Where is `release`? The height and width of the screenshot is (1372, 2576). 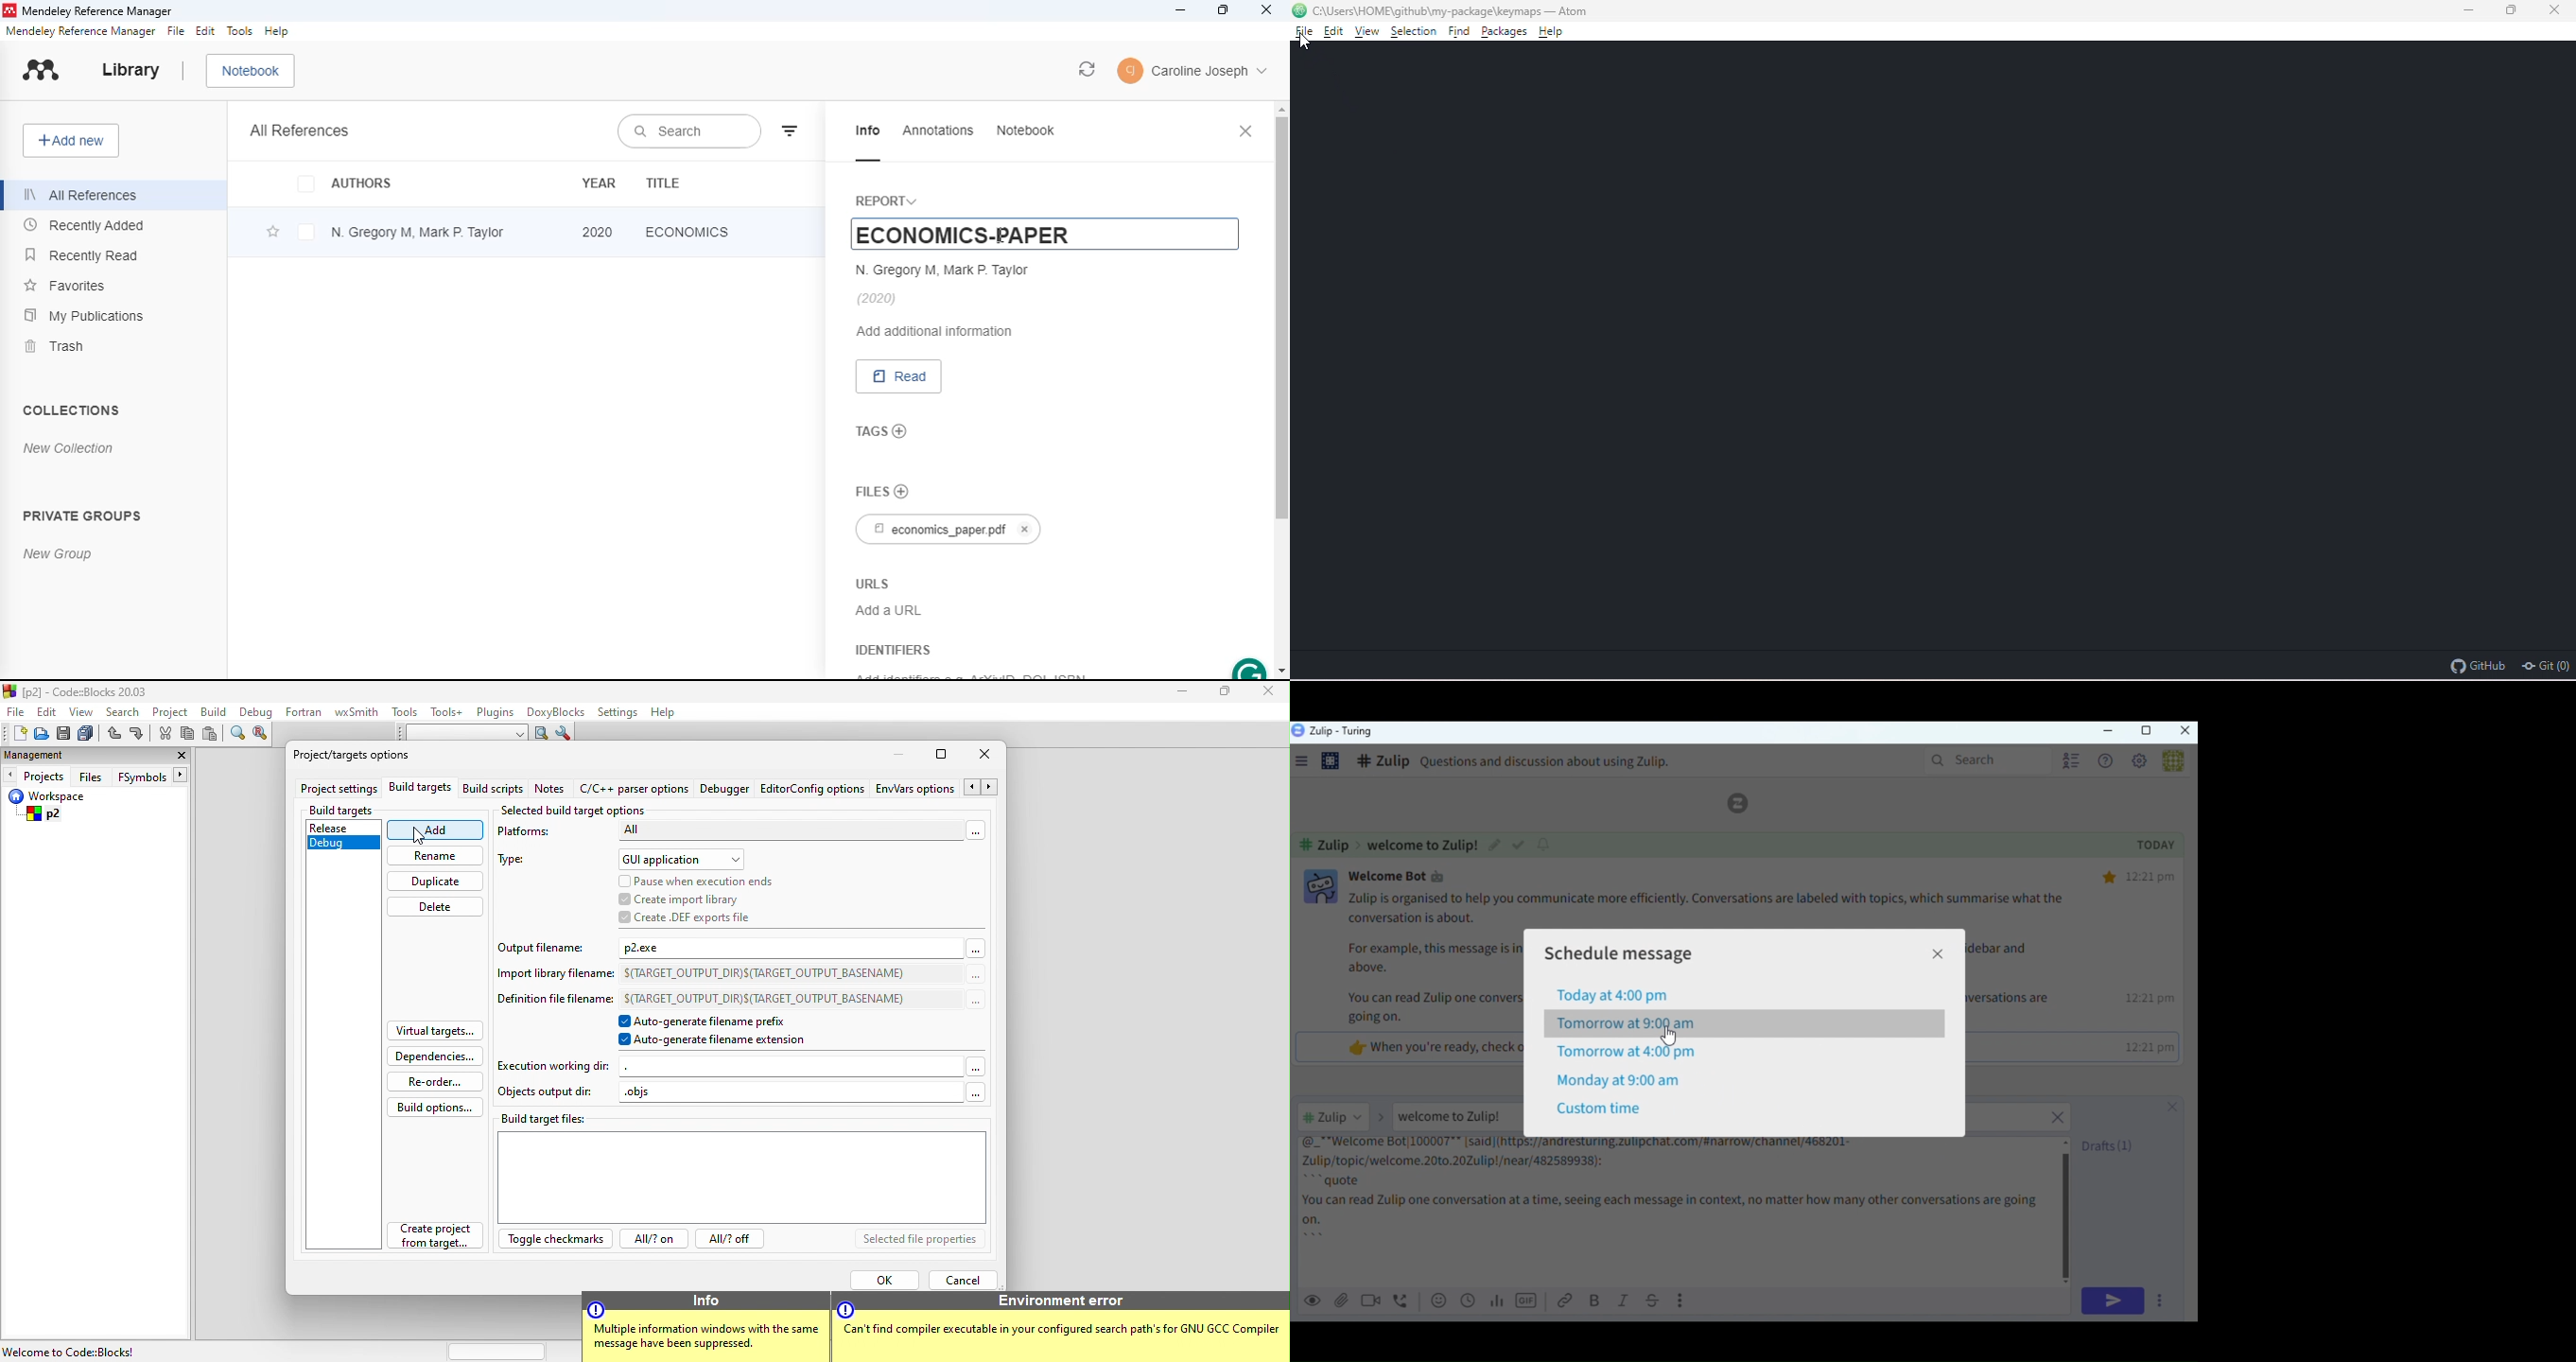
release is located at coordinates (344, 827).